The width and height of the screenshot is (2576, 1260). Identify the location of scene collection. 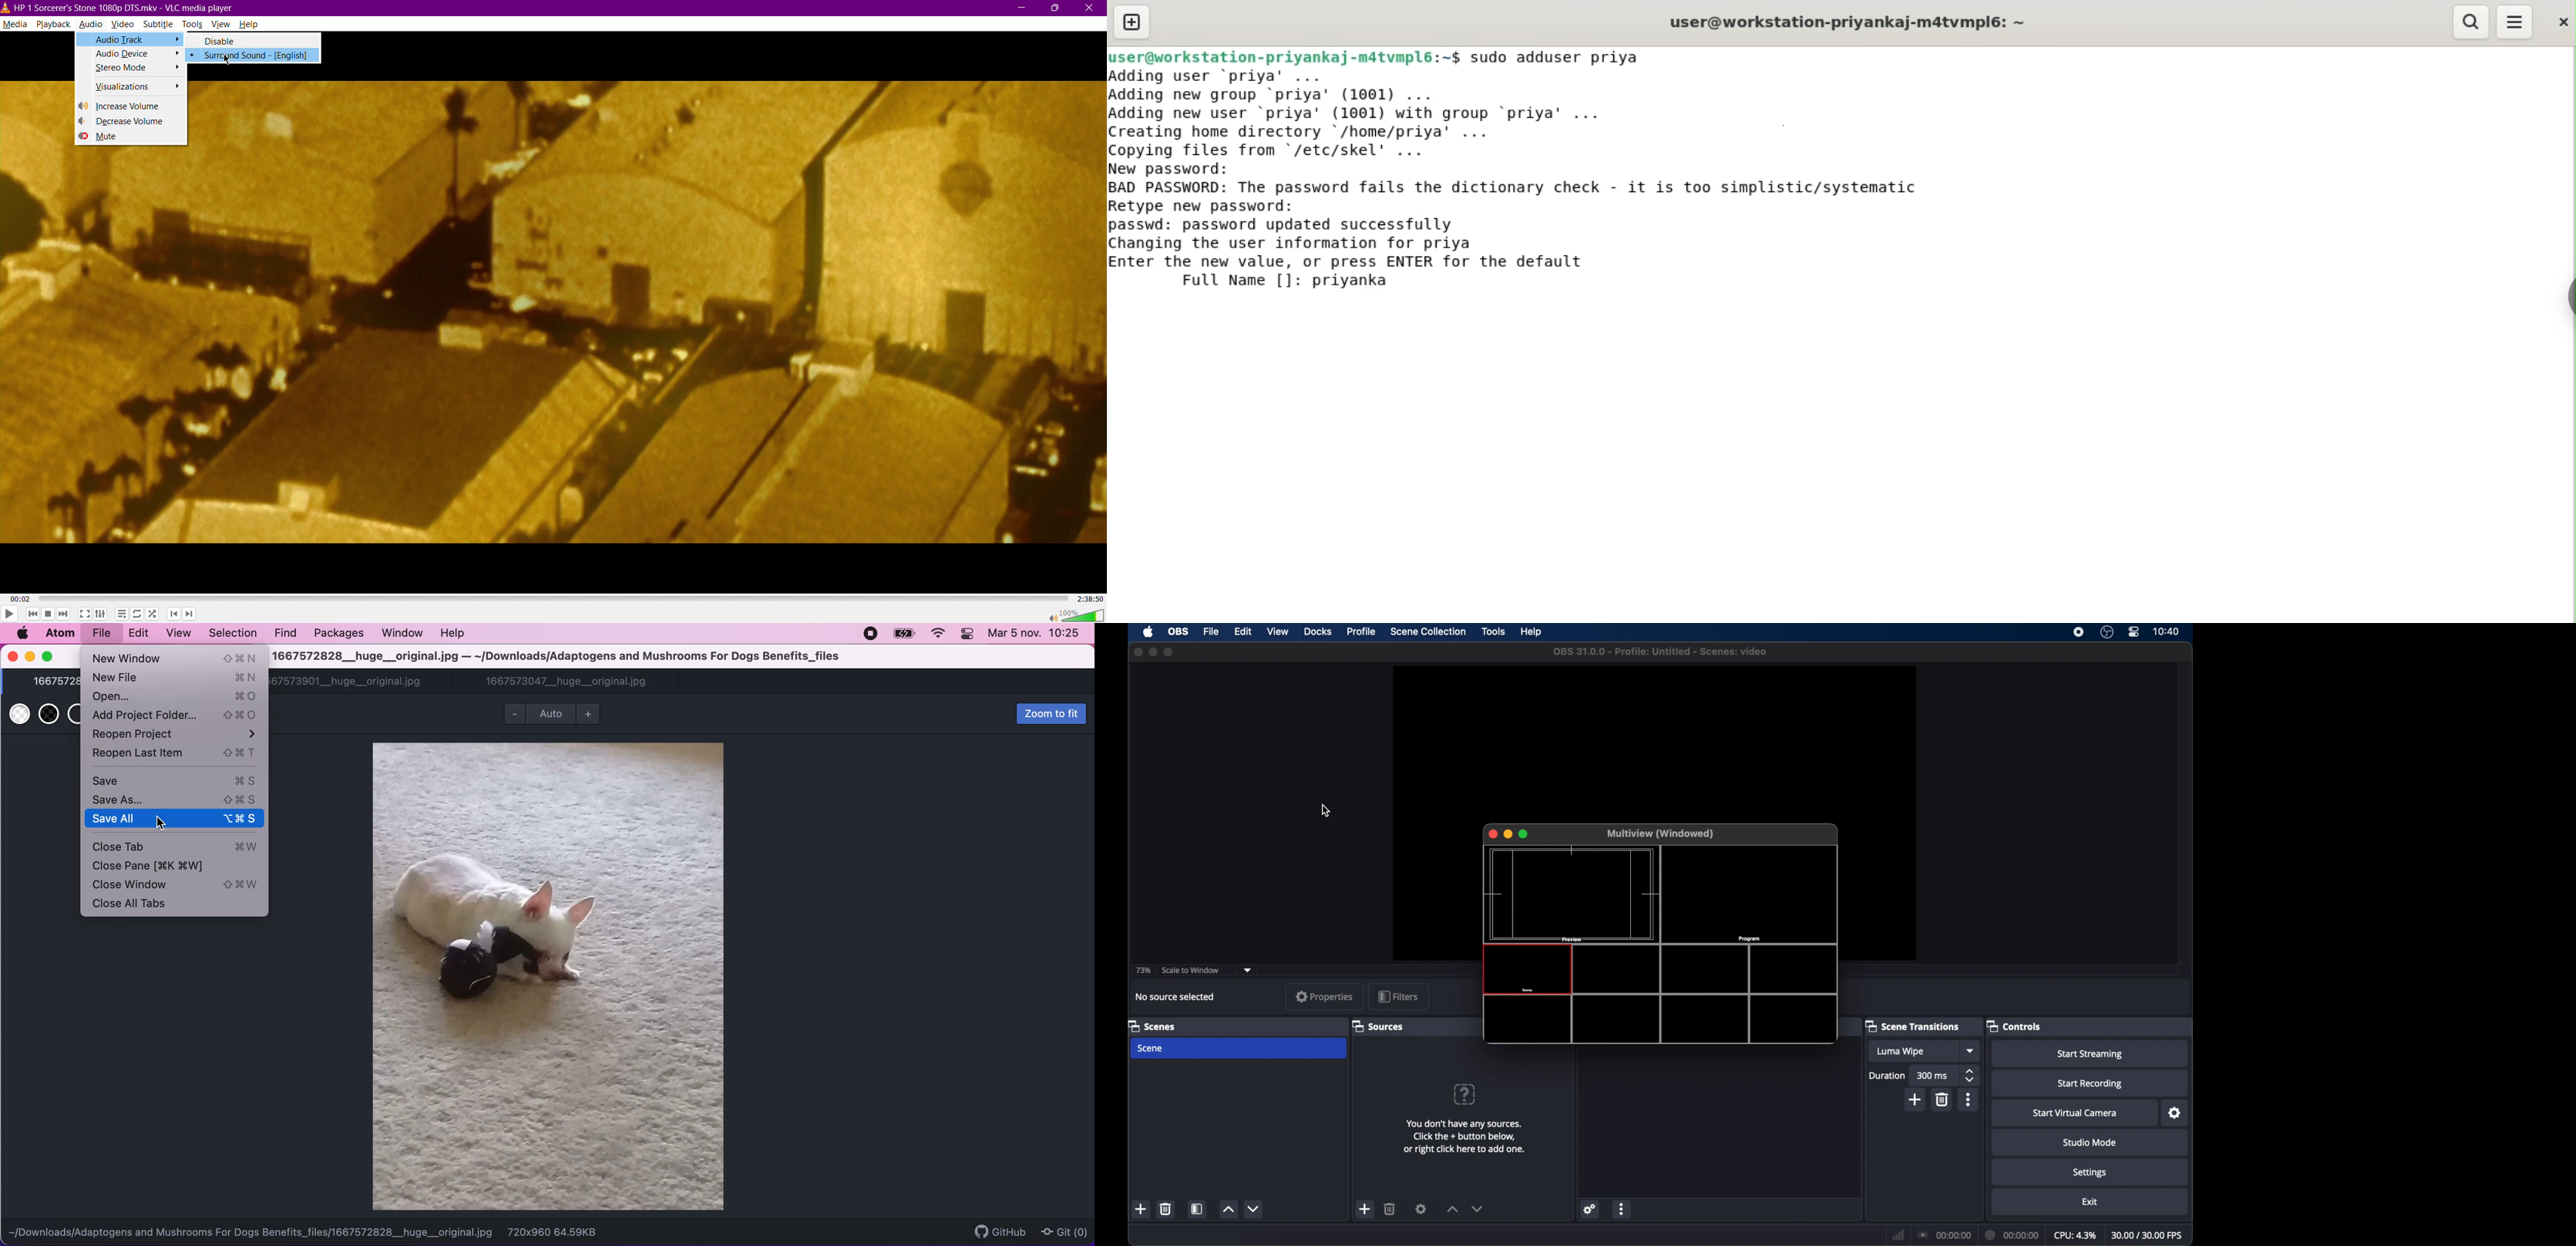
(1427, 632).